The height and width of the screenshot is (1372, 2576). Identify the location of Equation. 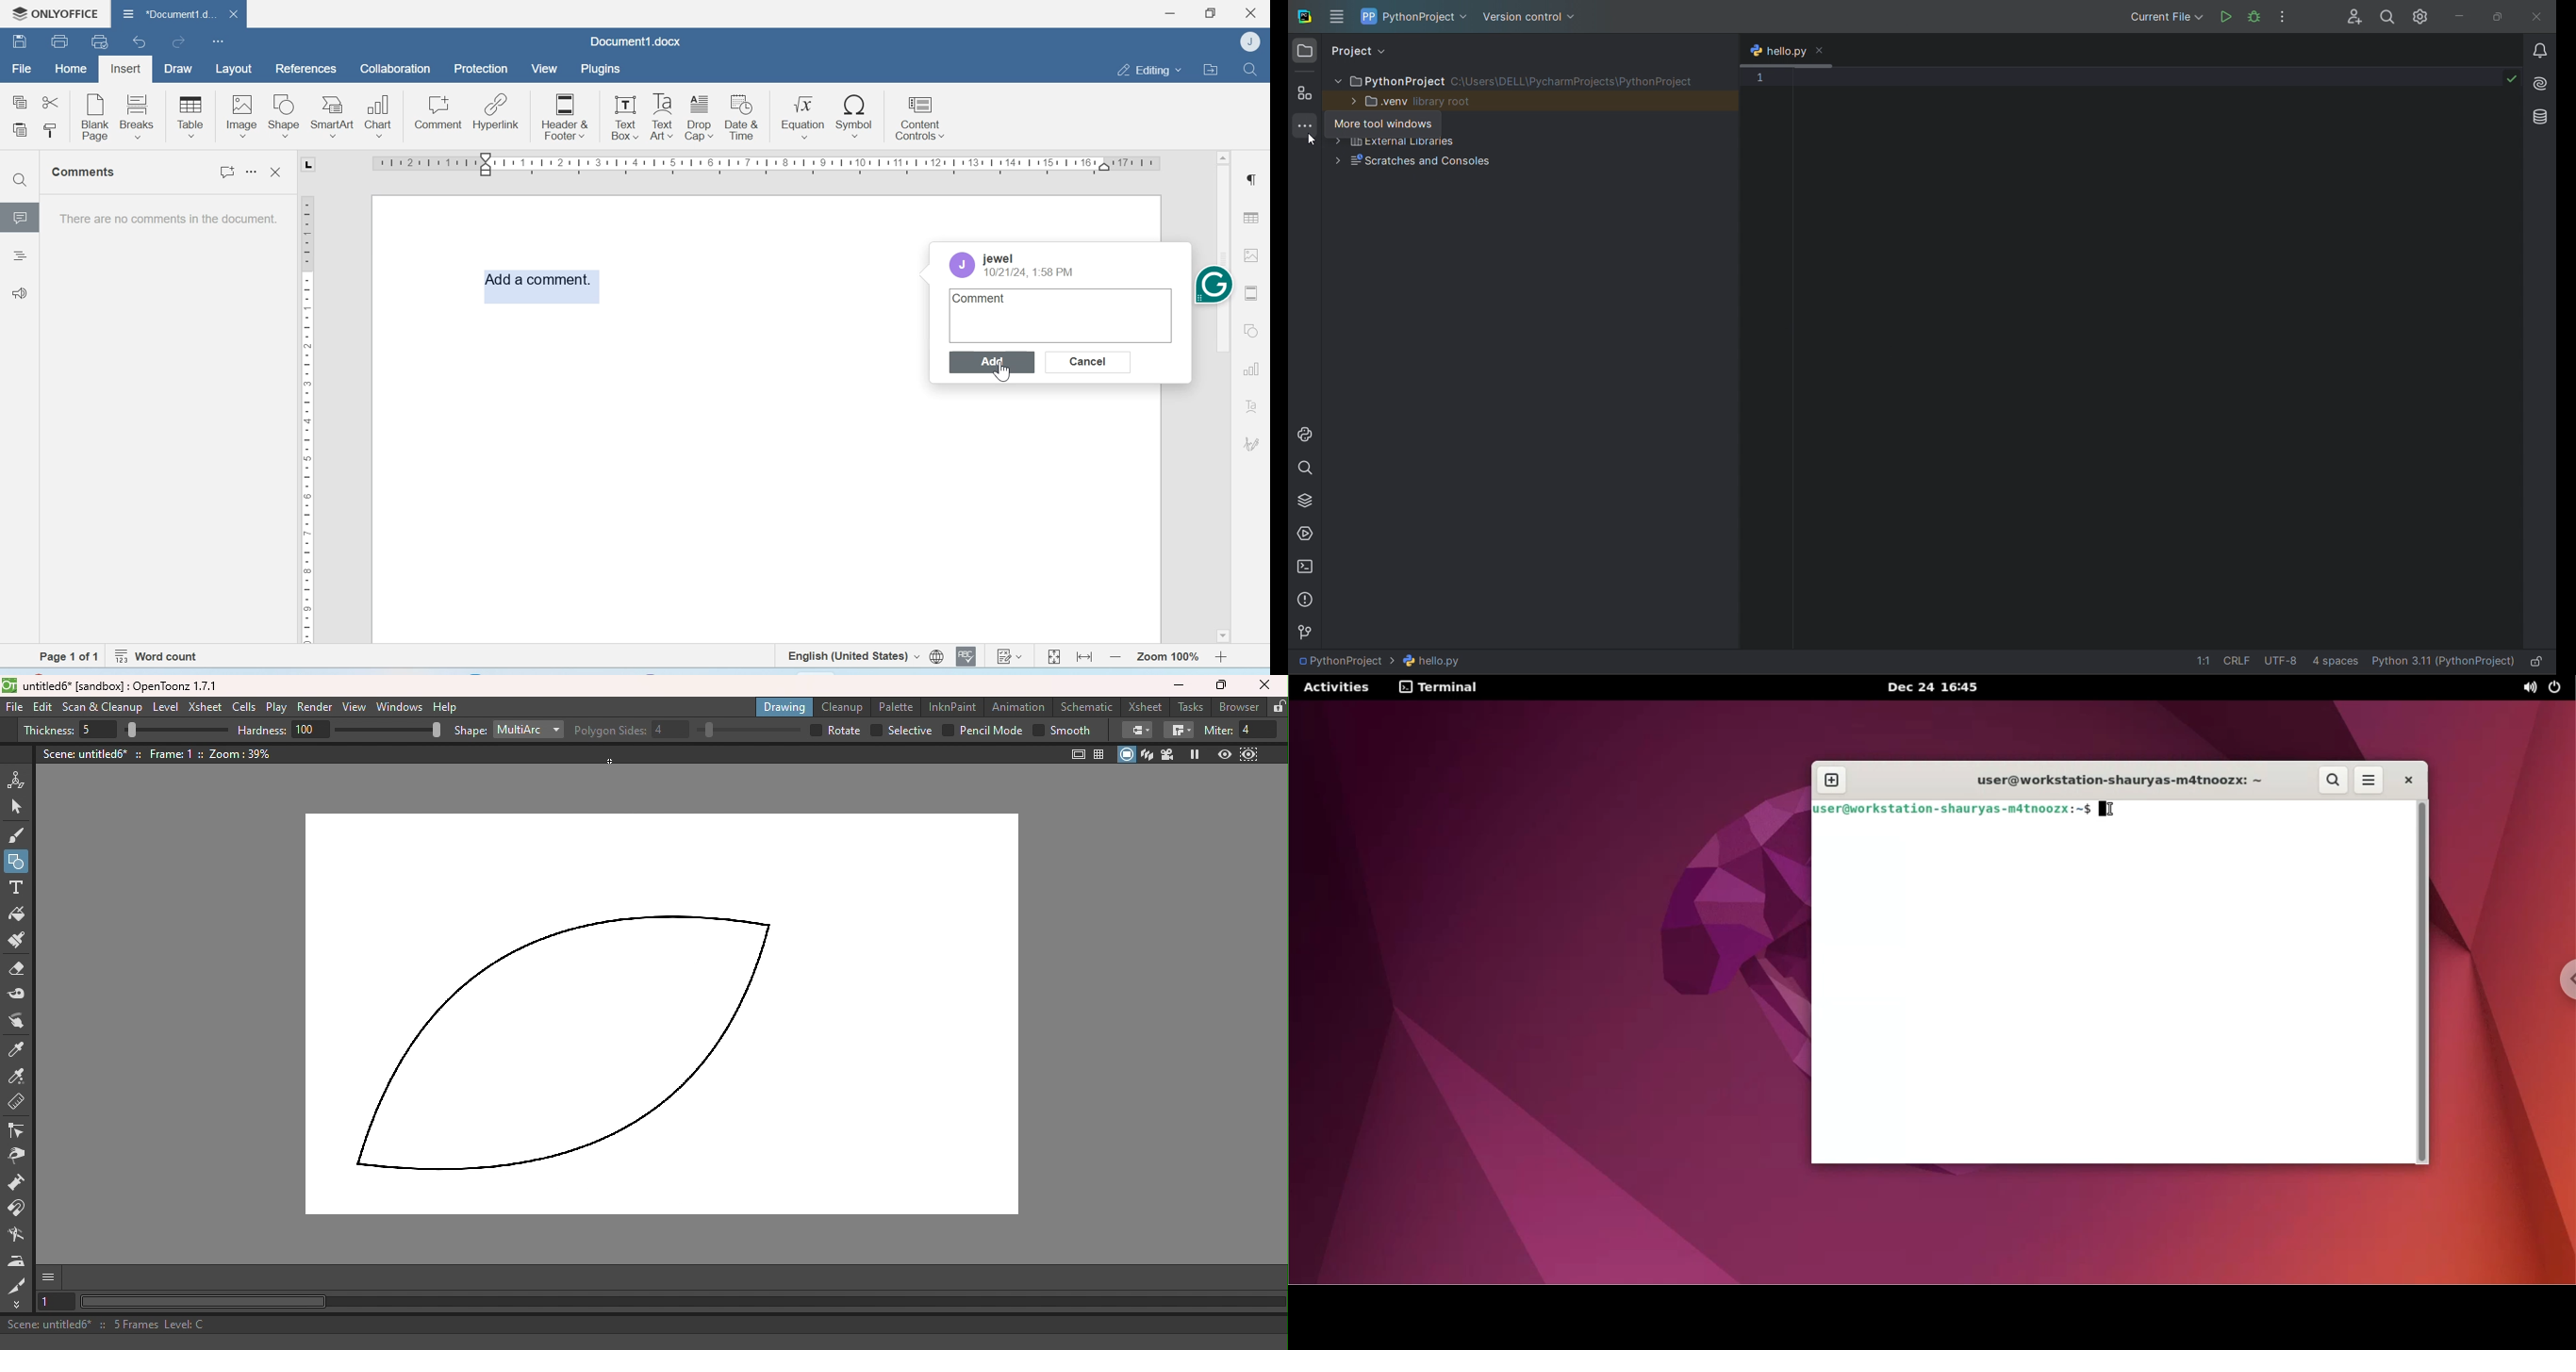
(804, 115).